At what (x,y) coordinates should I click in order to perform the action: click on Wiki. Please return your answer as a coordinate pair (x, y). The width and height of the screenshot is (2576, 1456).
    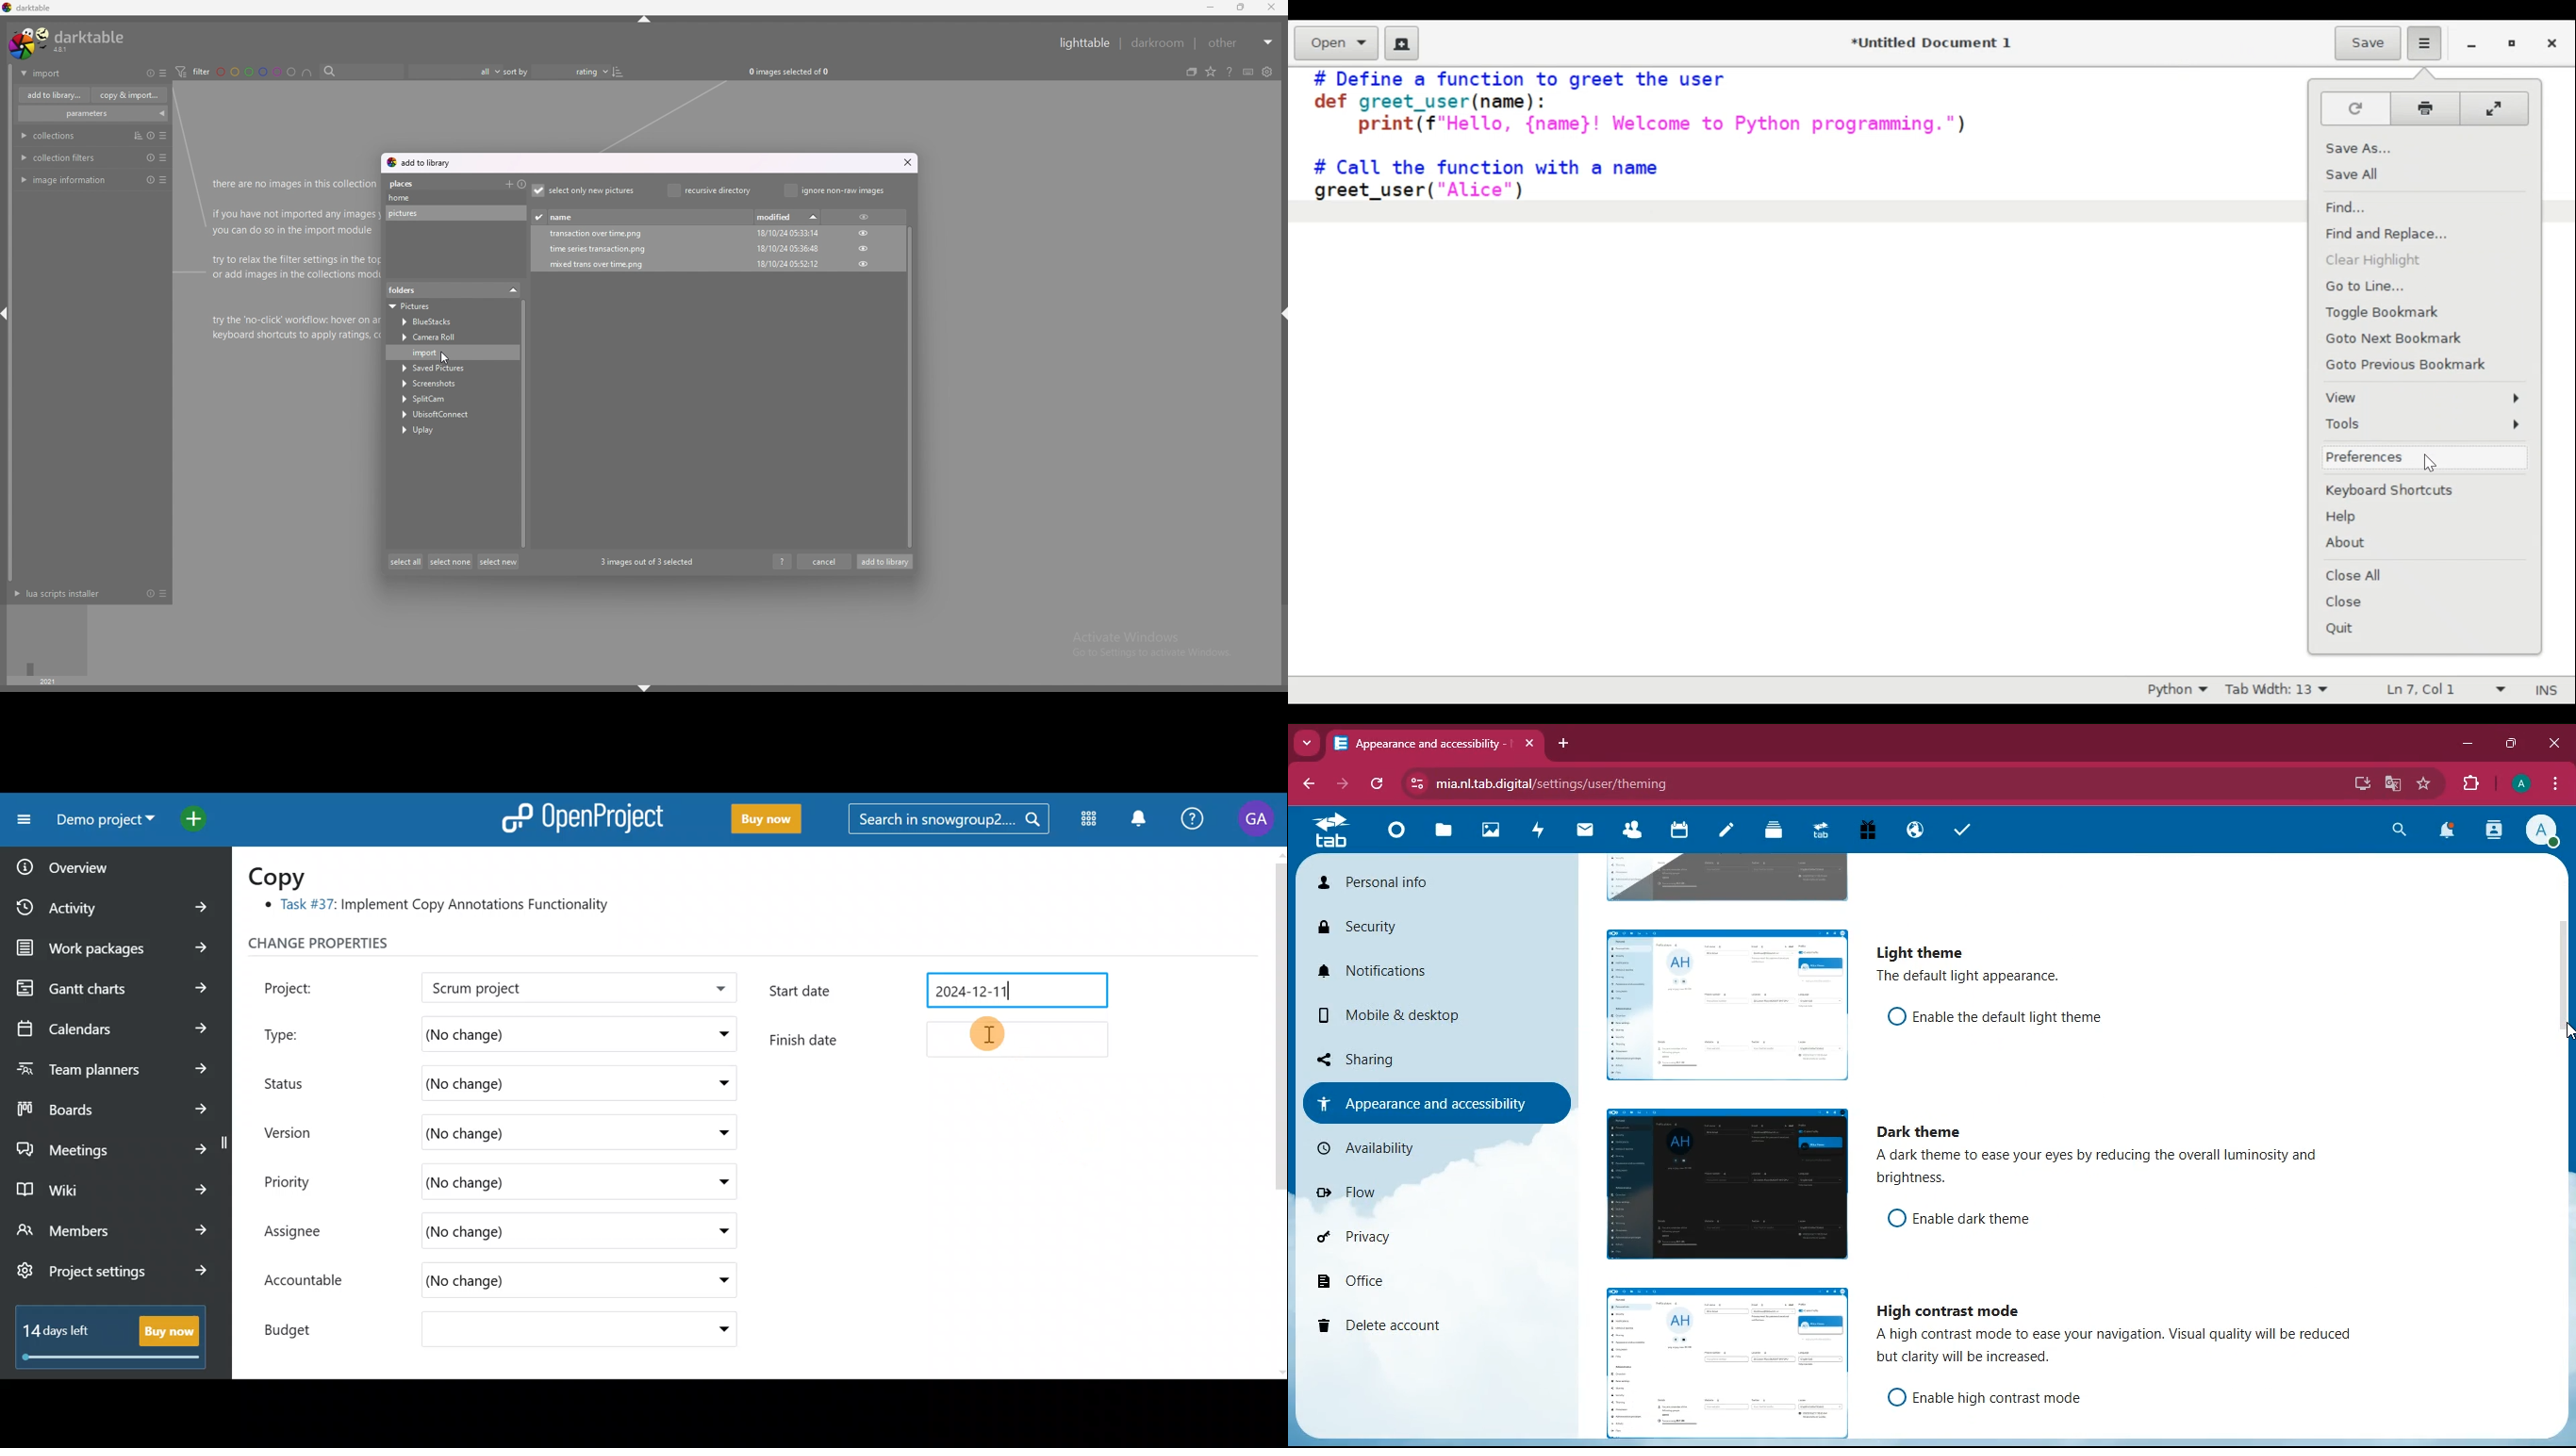
    Looking at the image, I should click on (109, 1186).